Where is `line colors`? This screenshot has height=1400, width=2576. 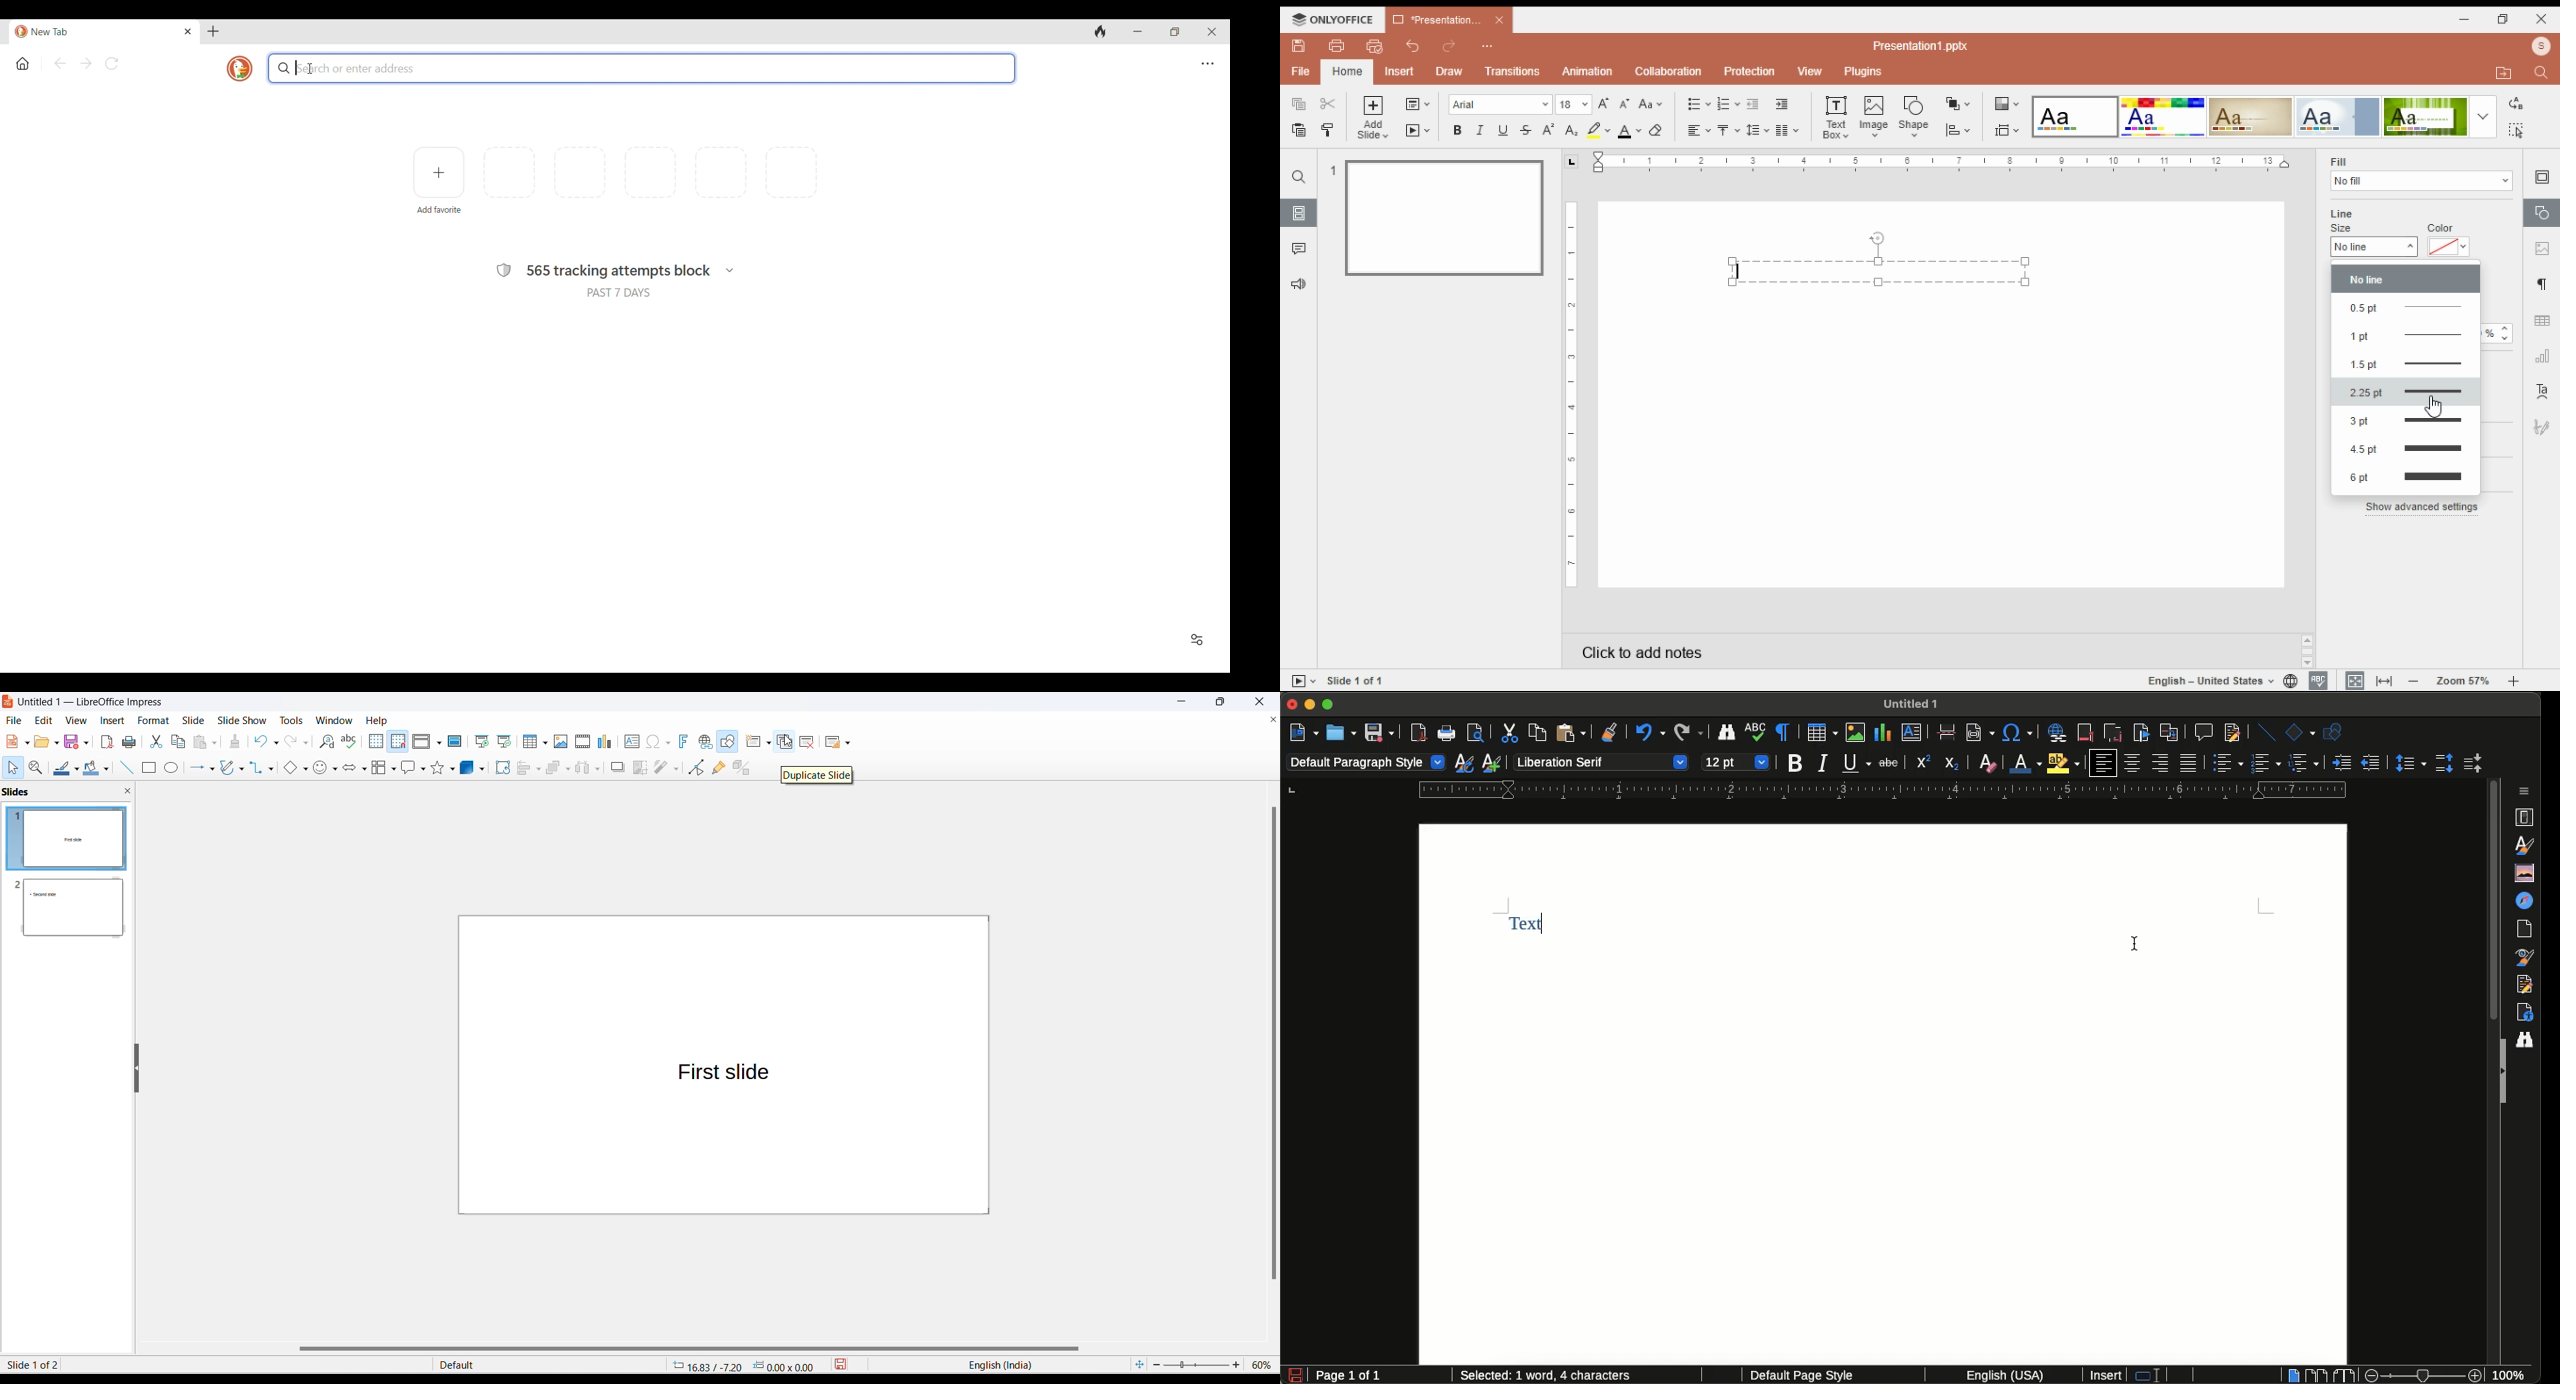 line colors is located at coordinates (57, 767).